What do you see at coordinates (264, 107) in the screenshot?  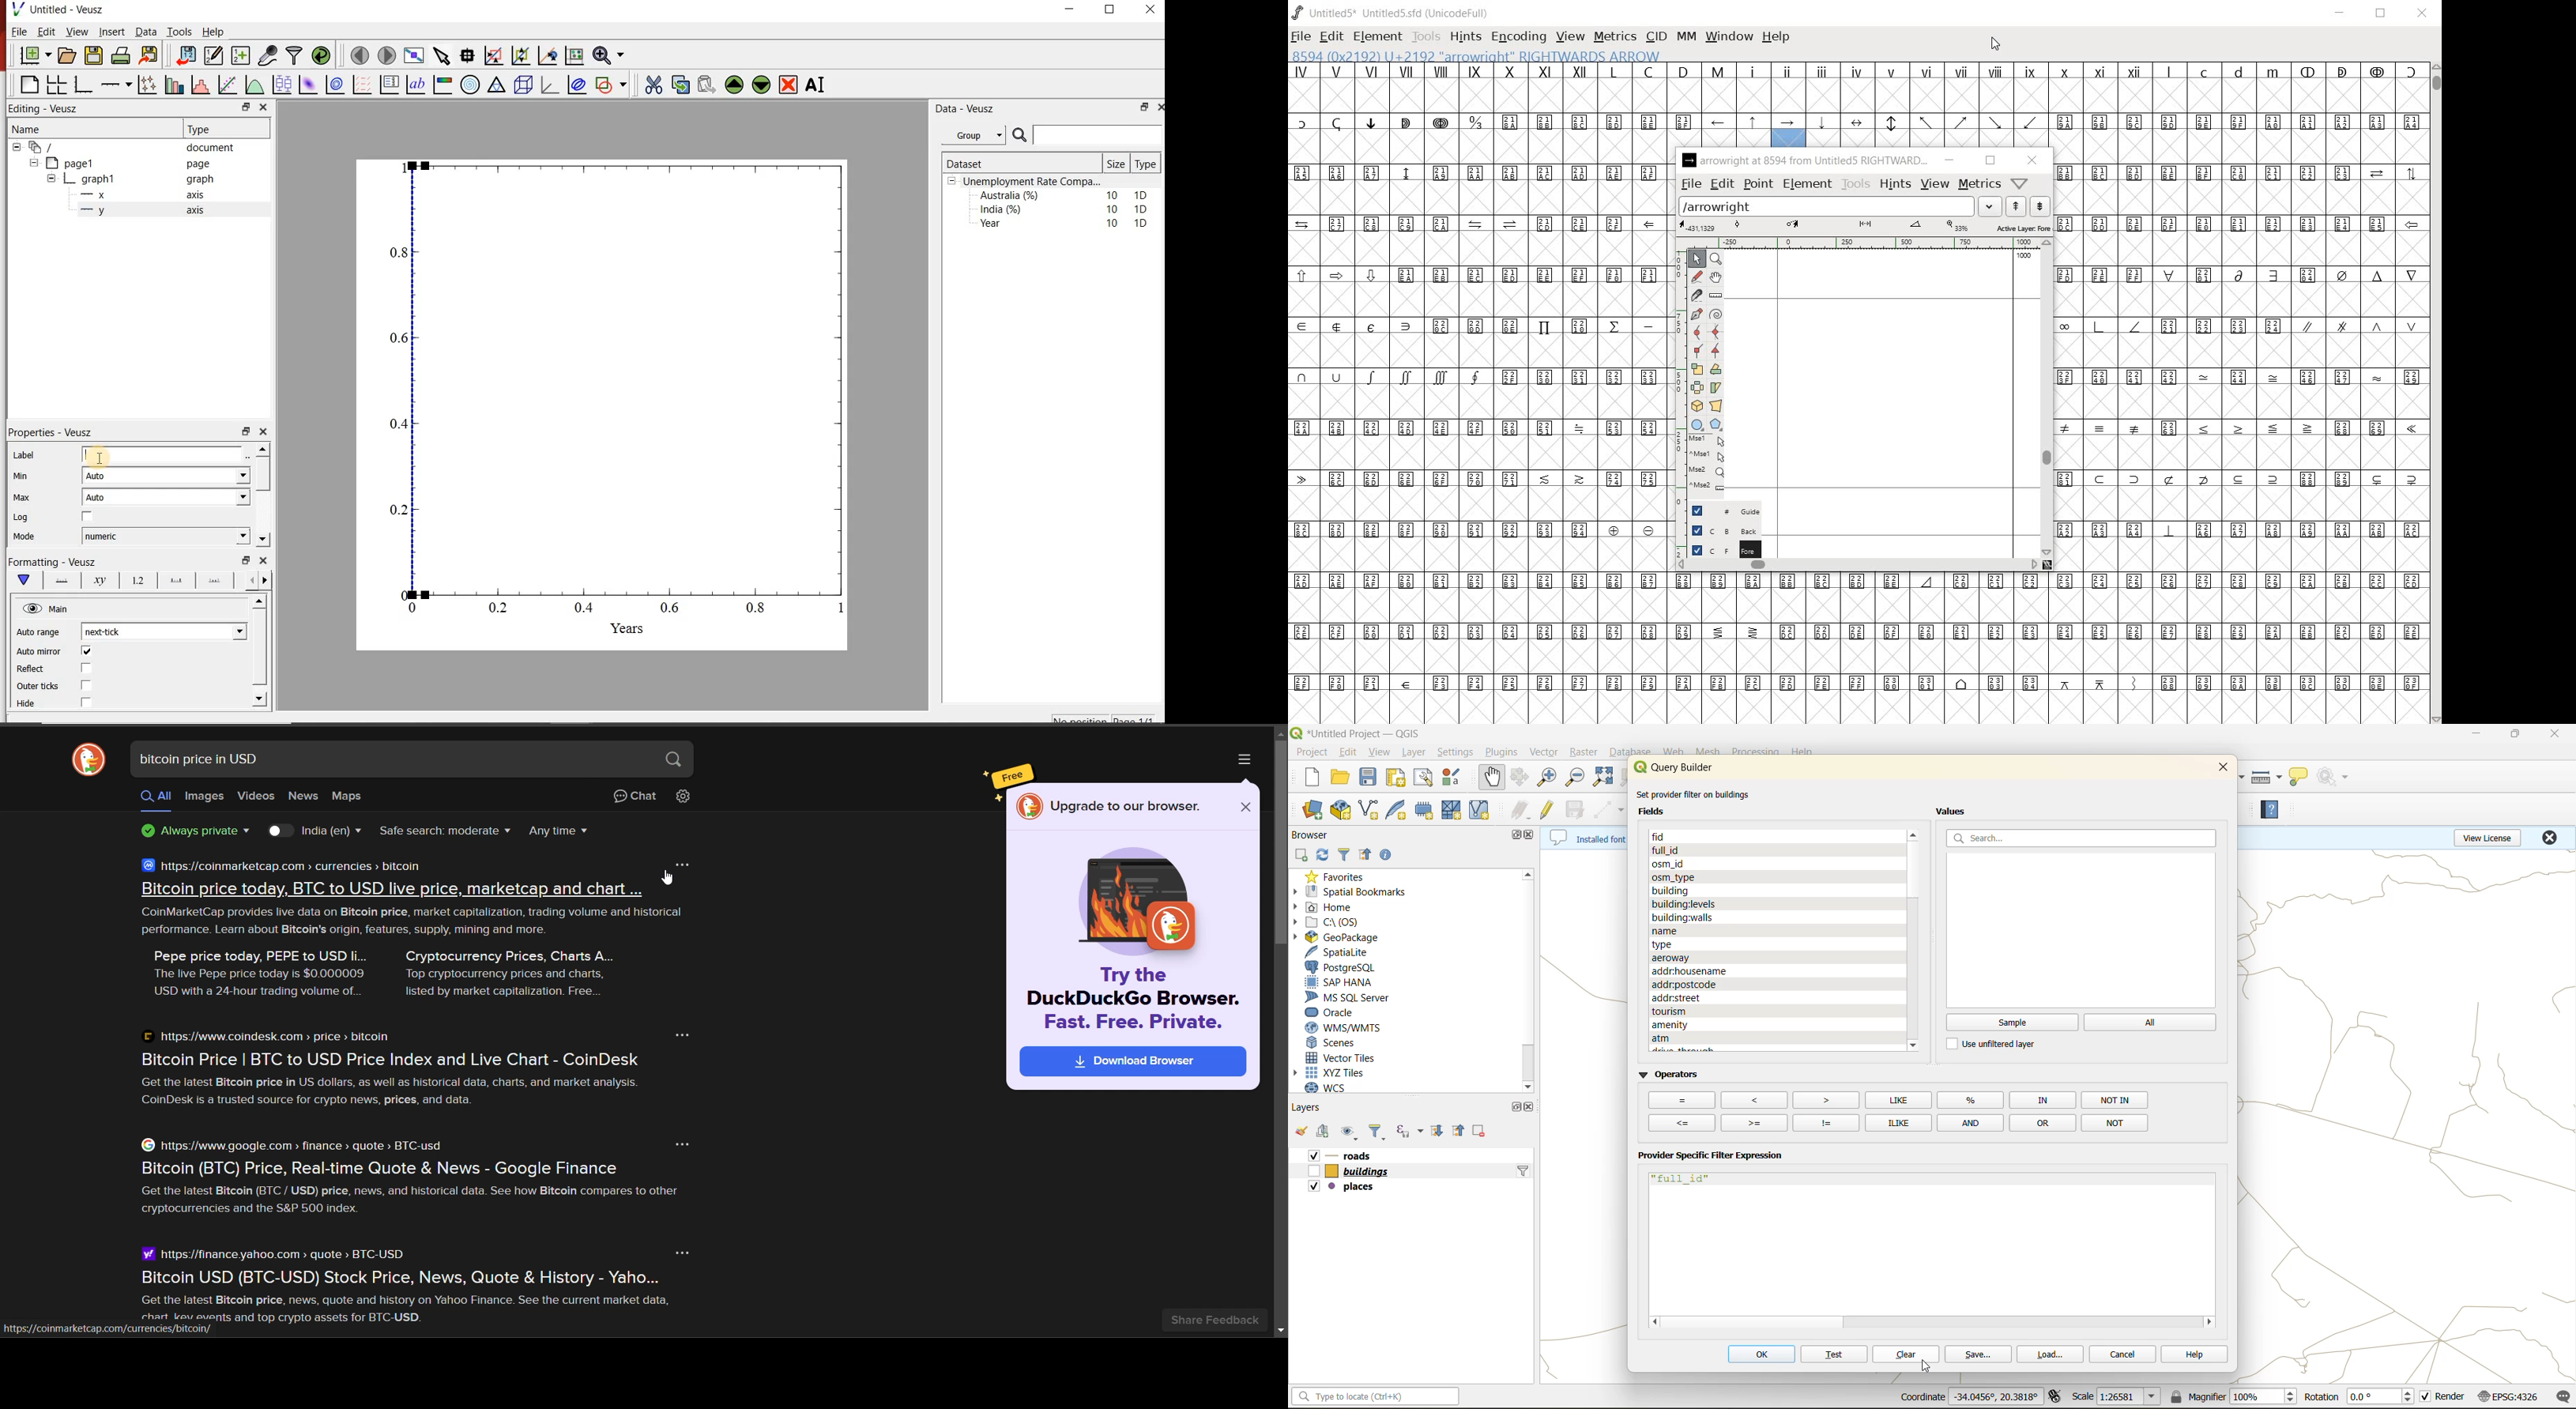 I see `close` at bounding box center [264, 107].